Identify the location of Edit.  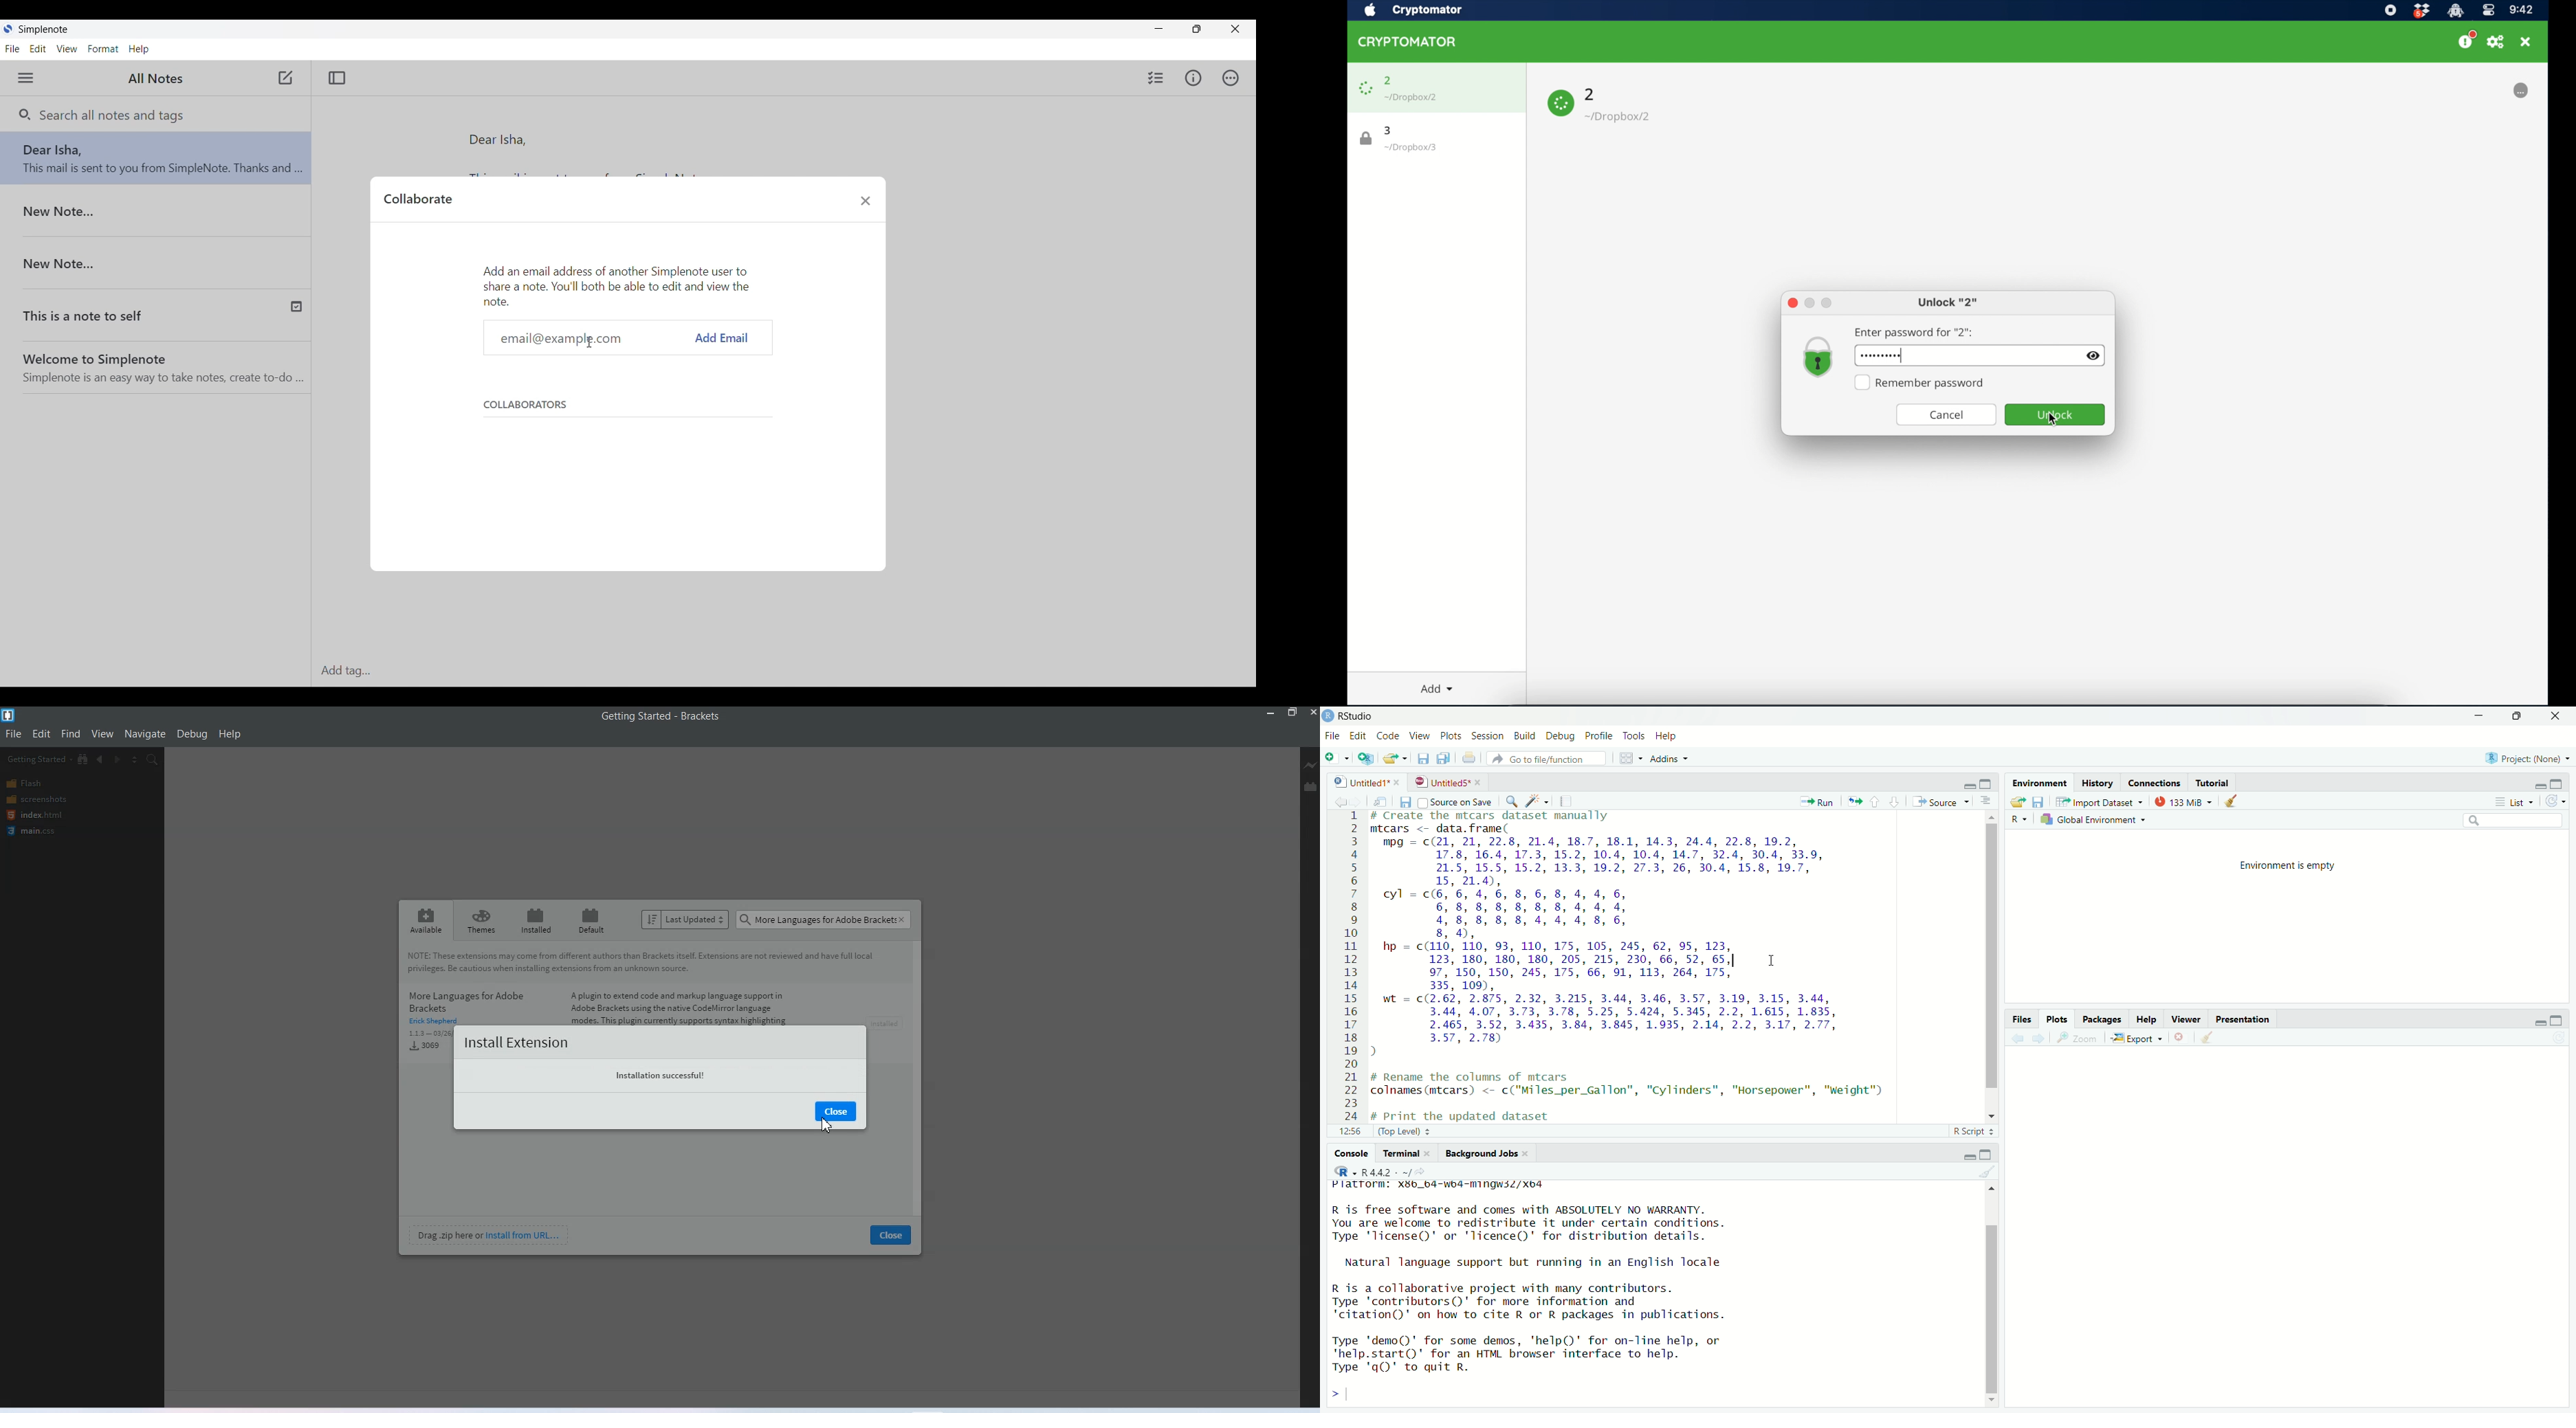
(1357, 736).